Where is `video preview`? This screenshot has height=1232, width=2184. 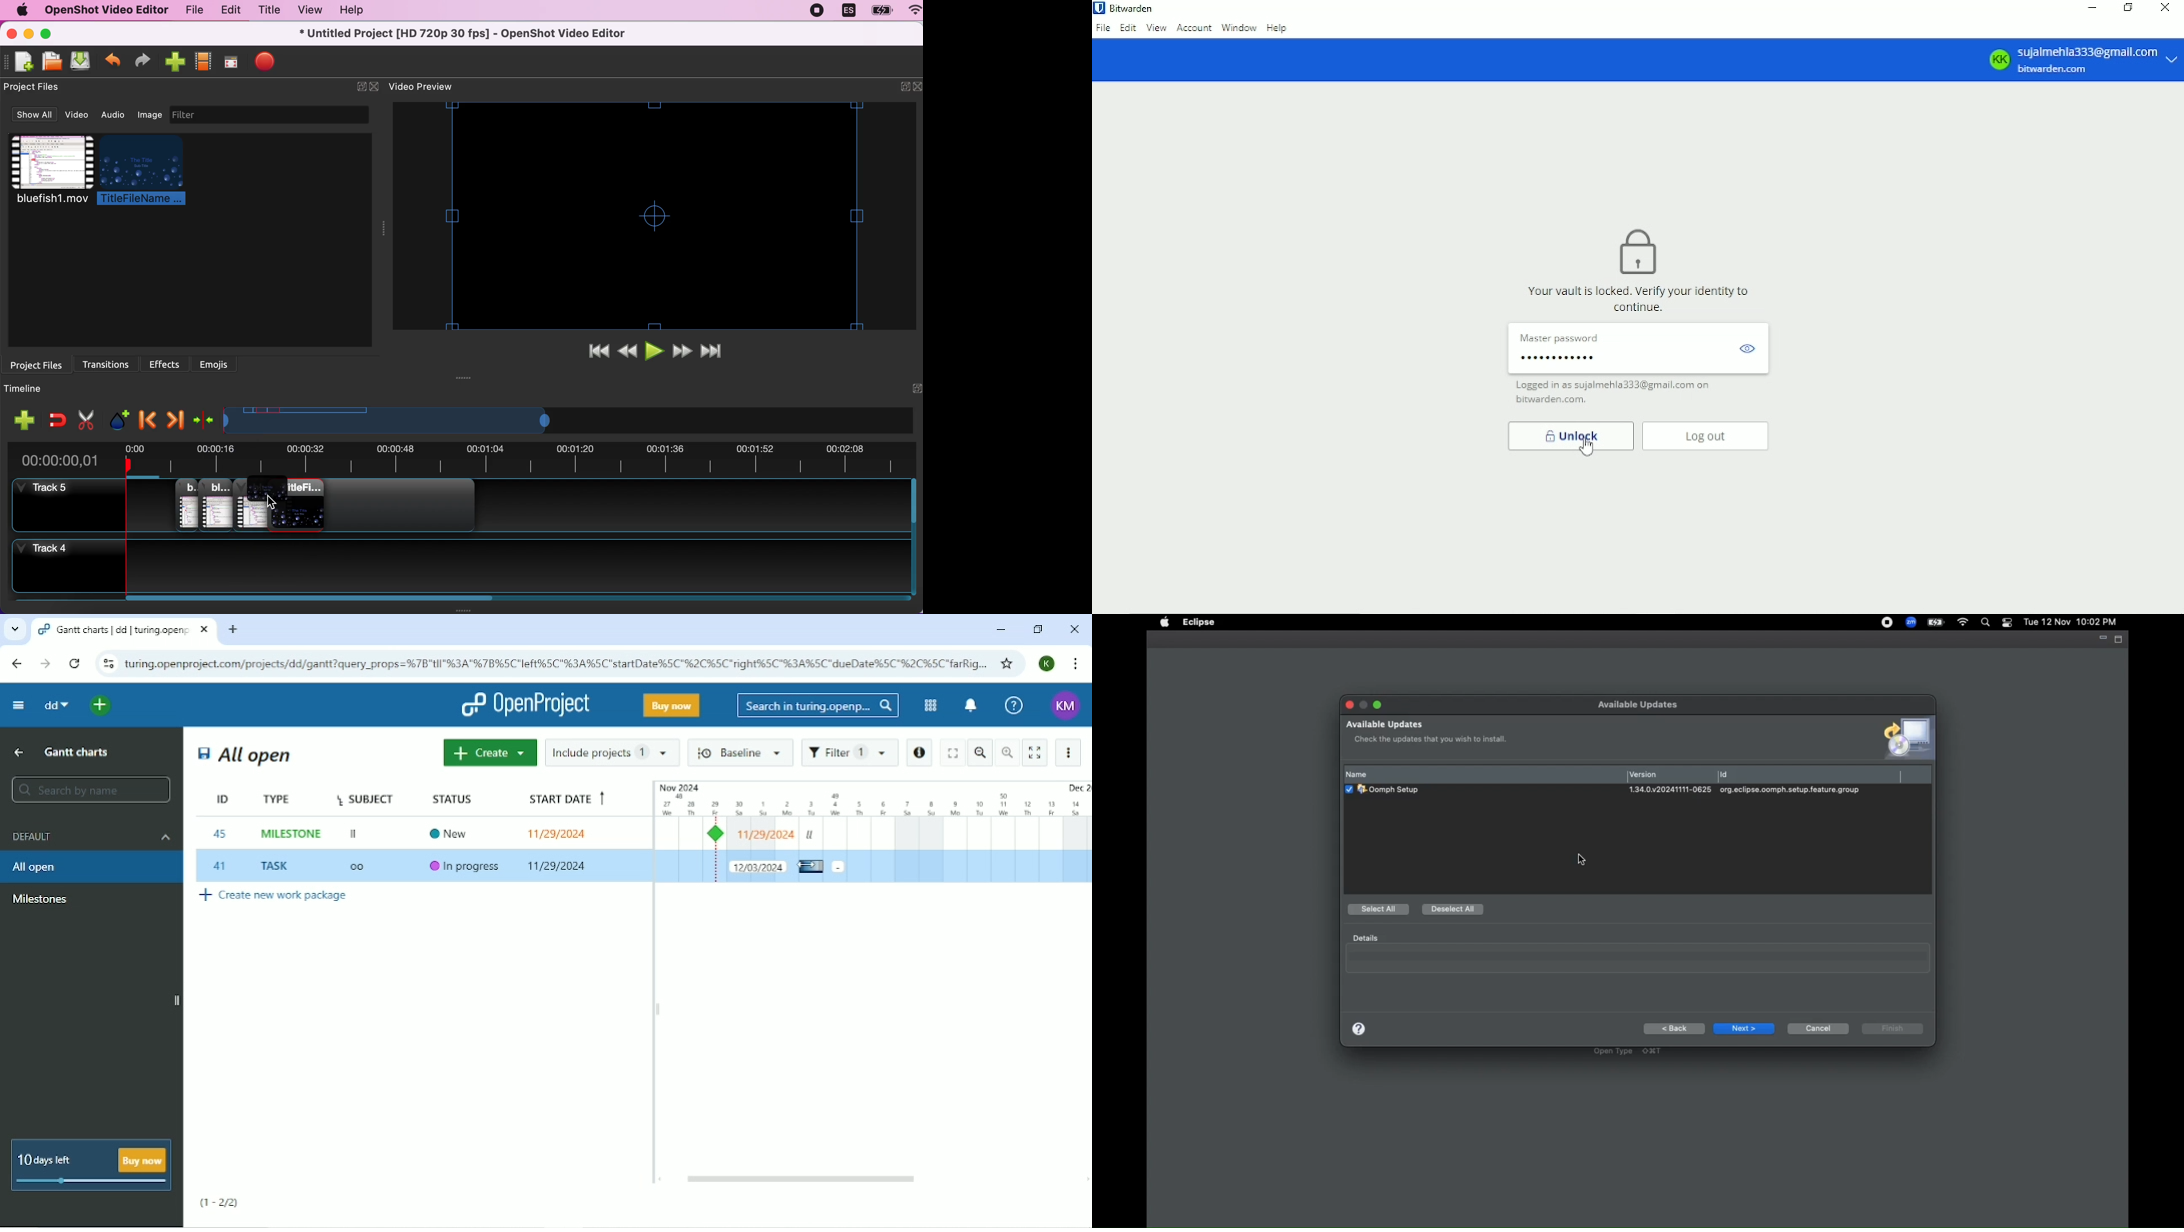
video preview is located at coordinates (658, 216).